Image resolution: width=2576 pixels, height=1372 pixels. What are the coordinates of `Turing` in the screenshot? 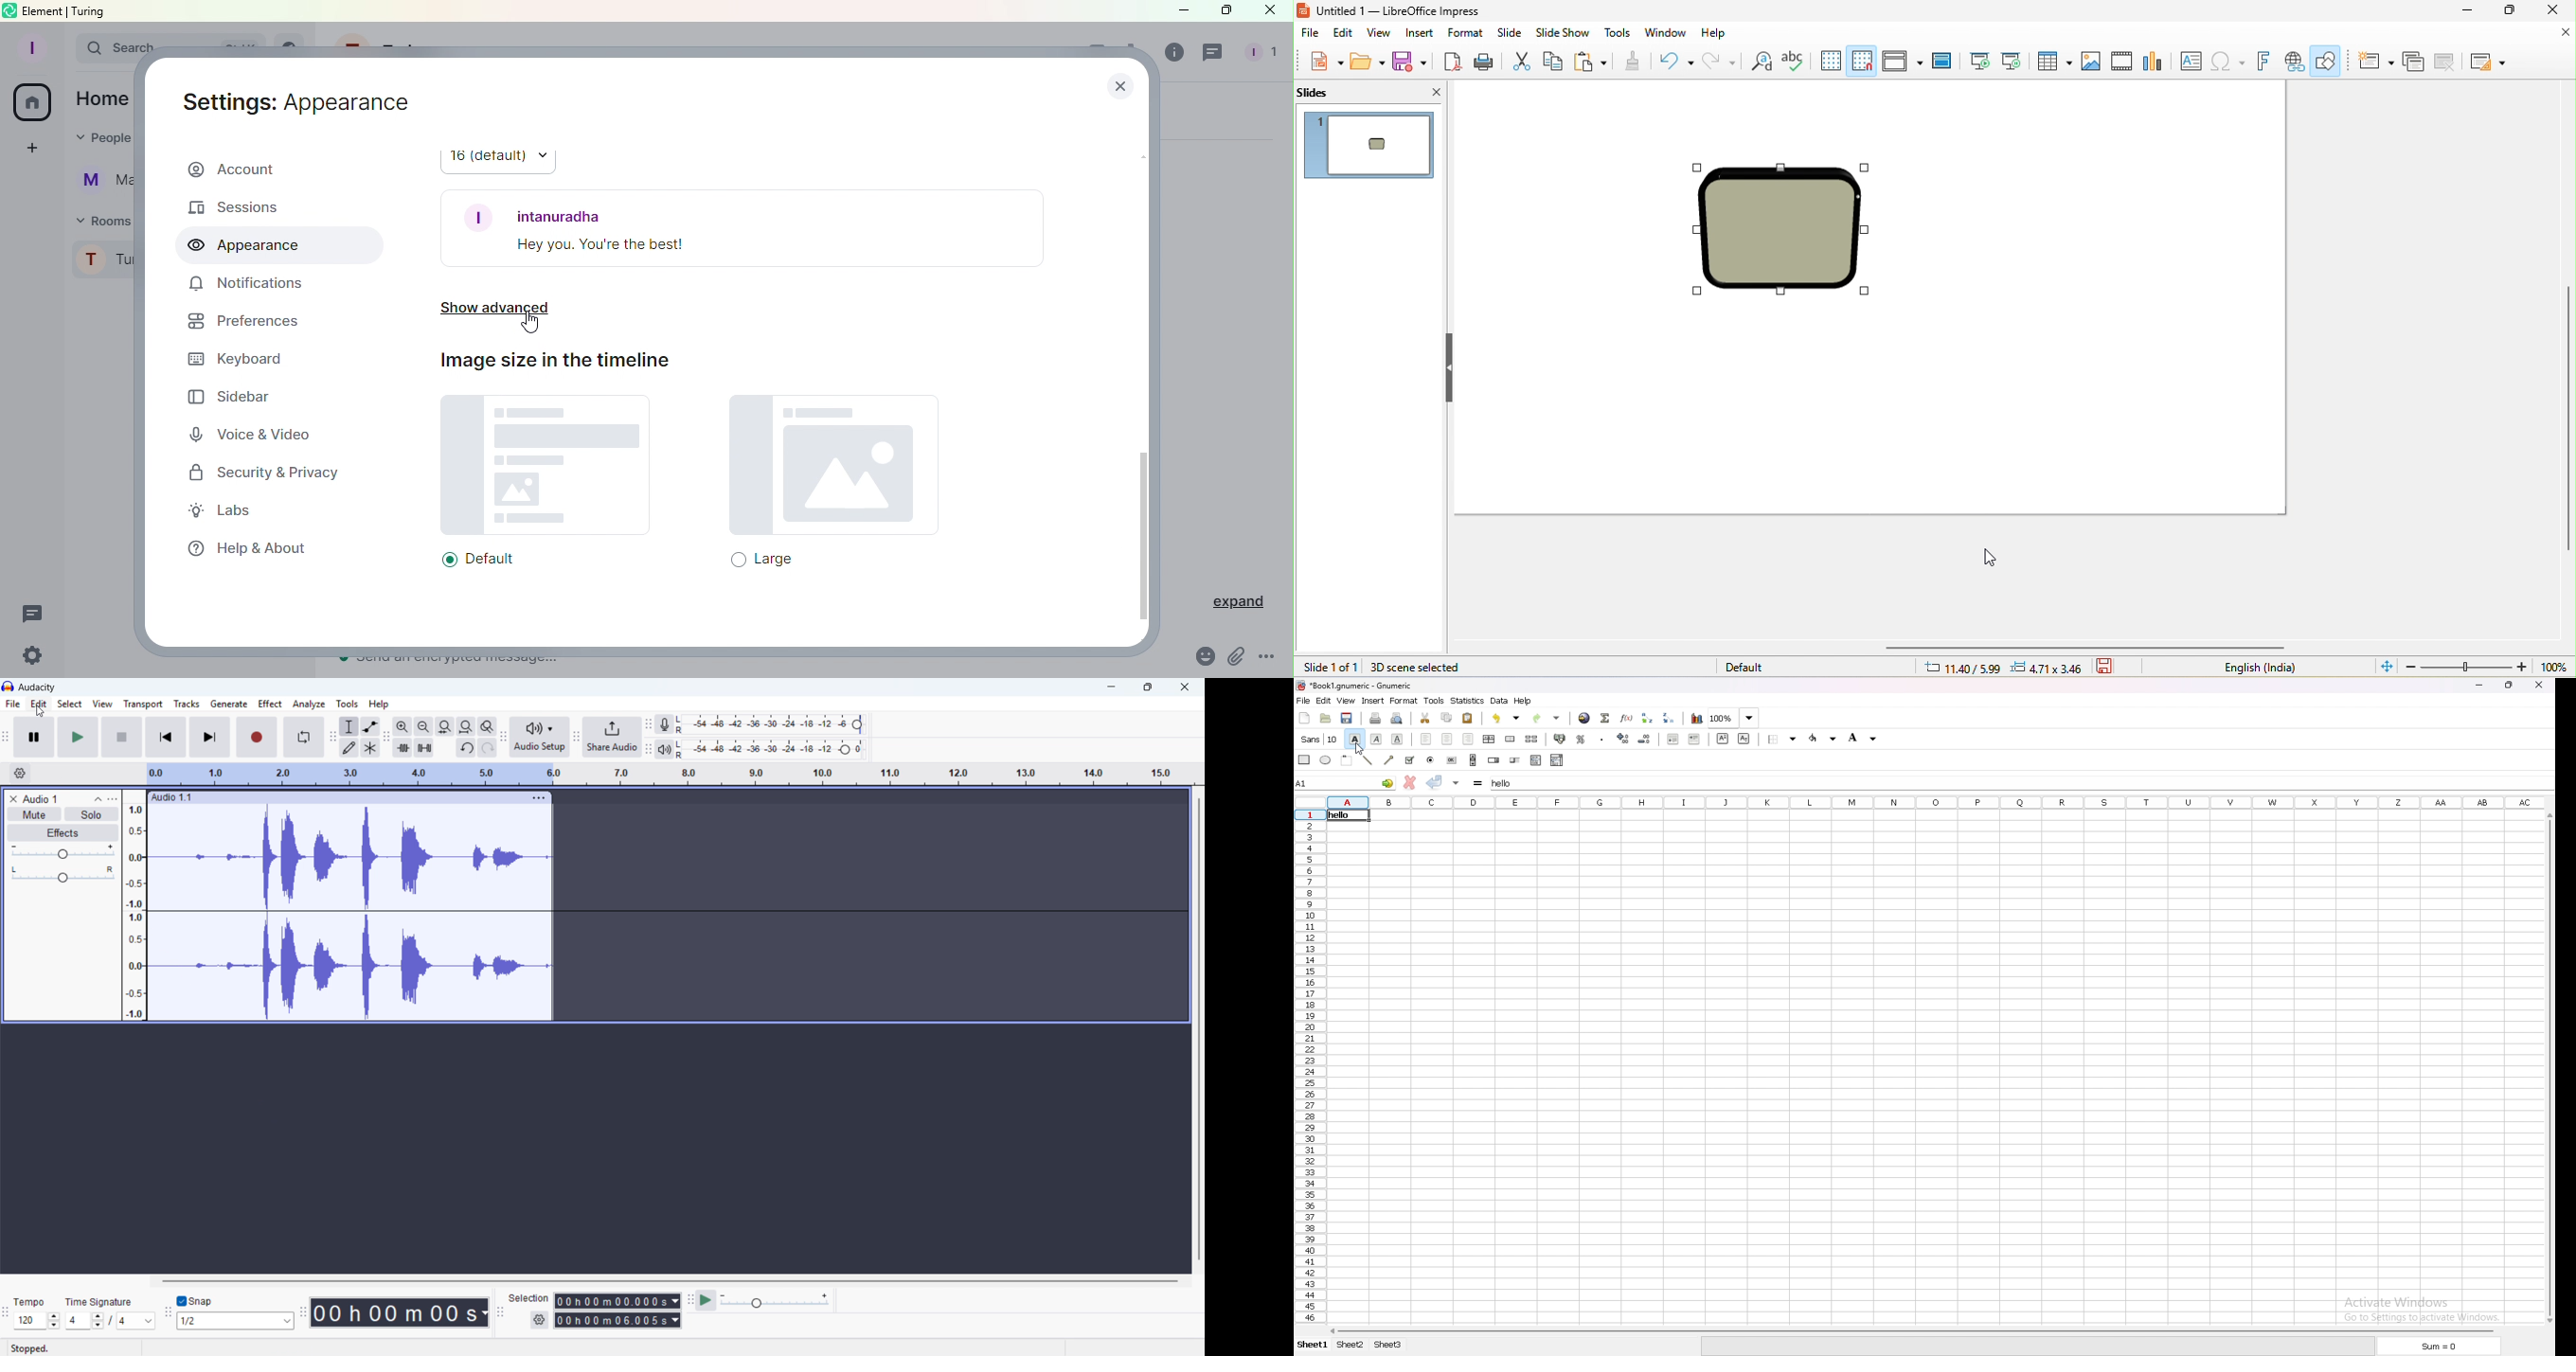 It's located at (103, 257).